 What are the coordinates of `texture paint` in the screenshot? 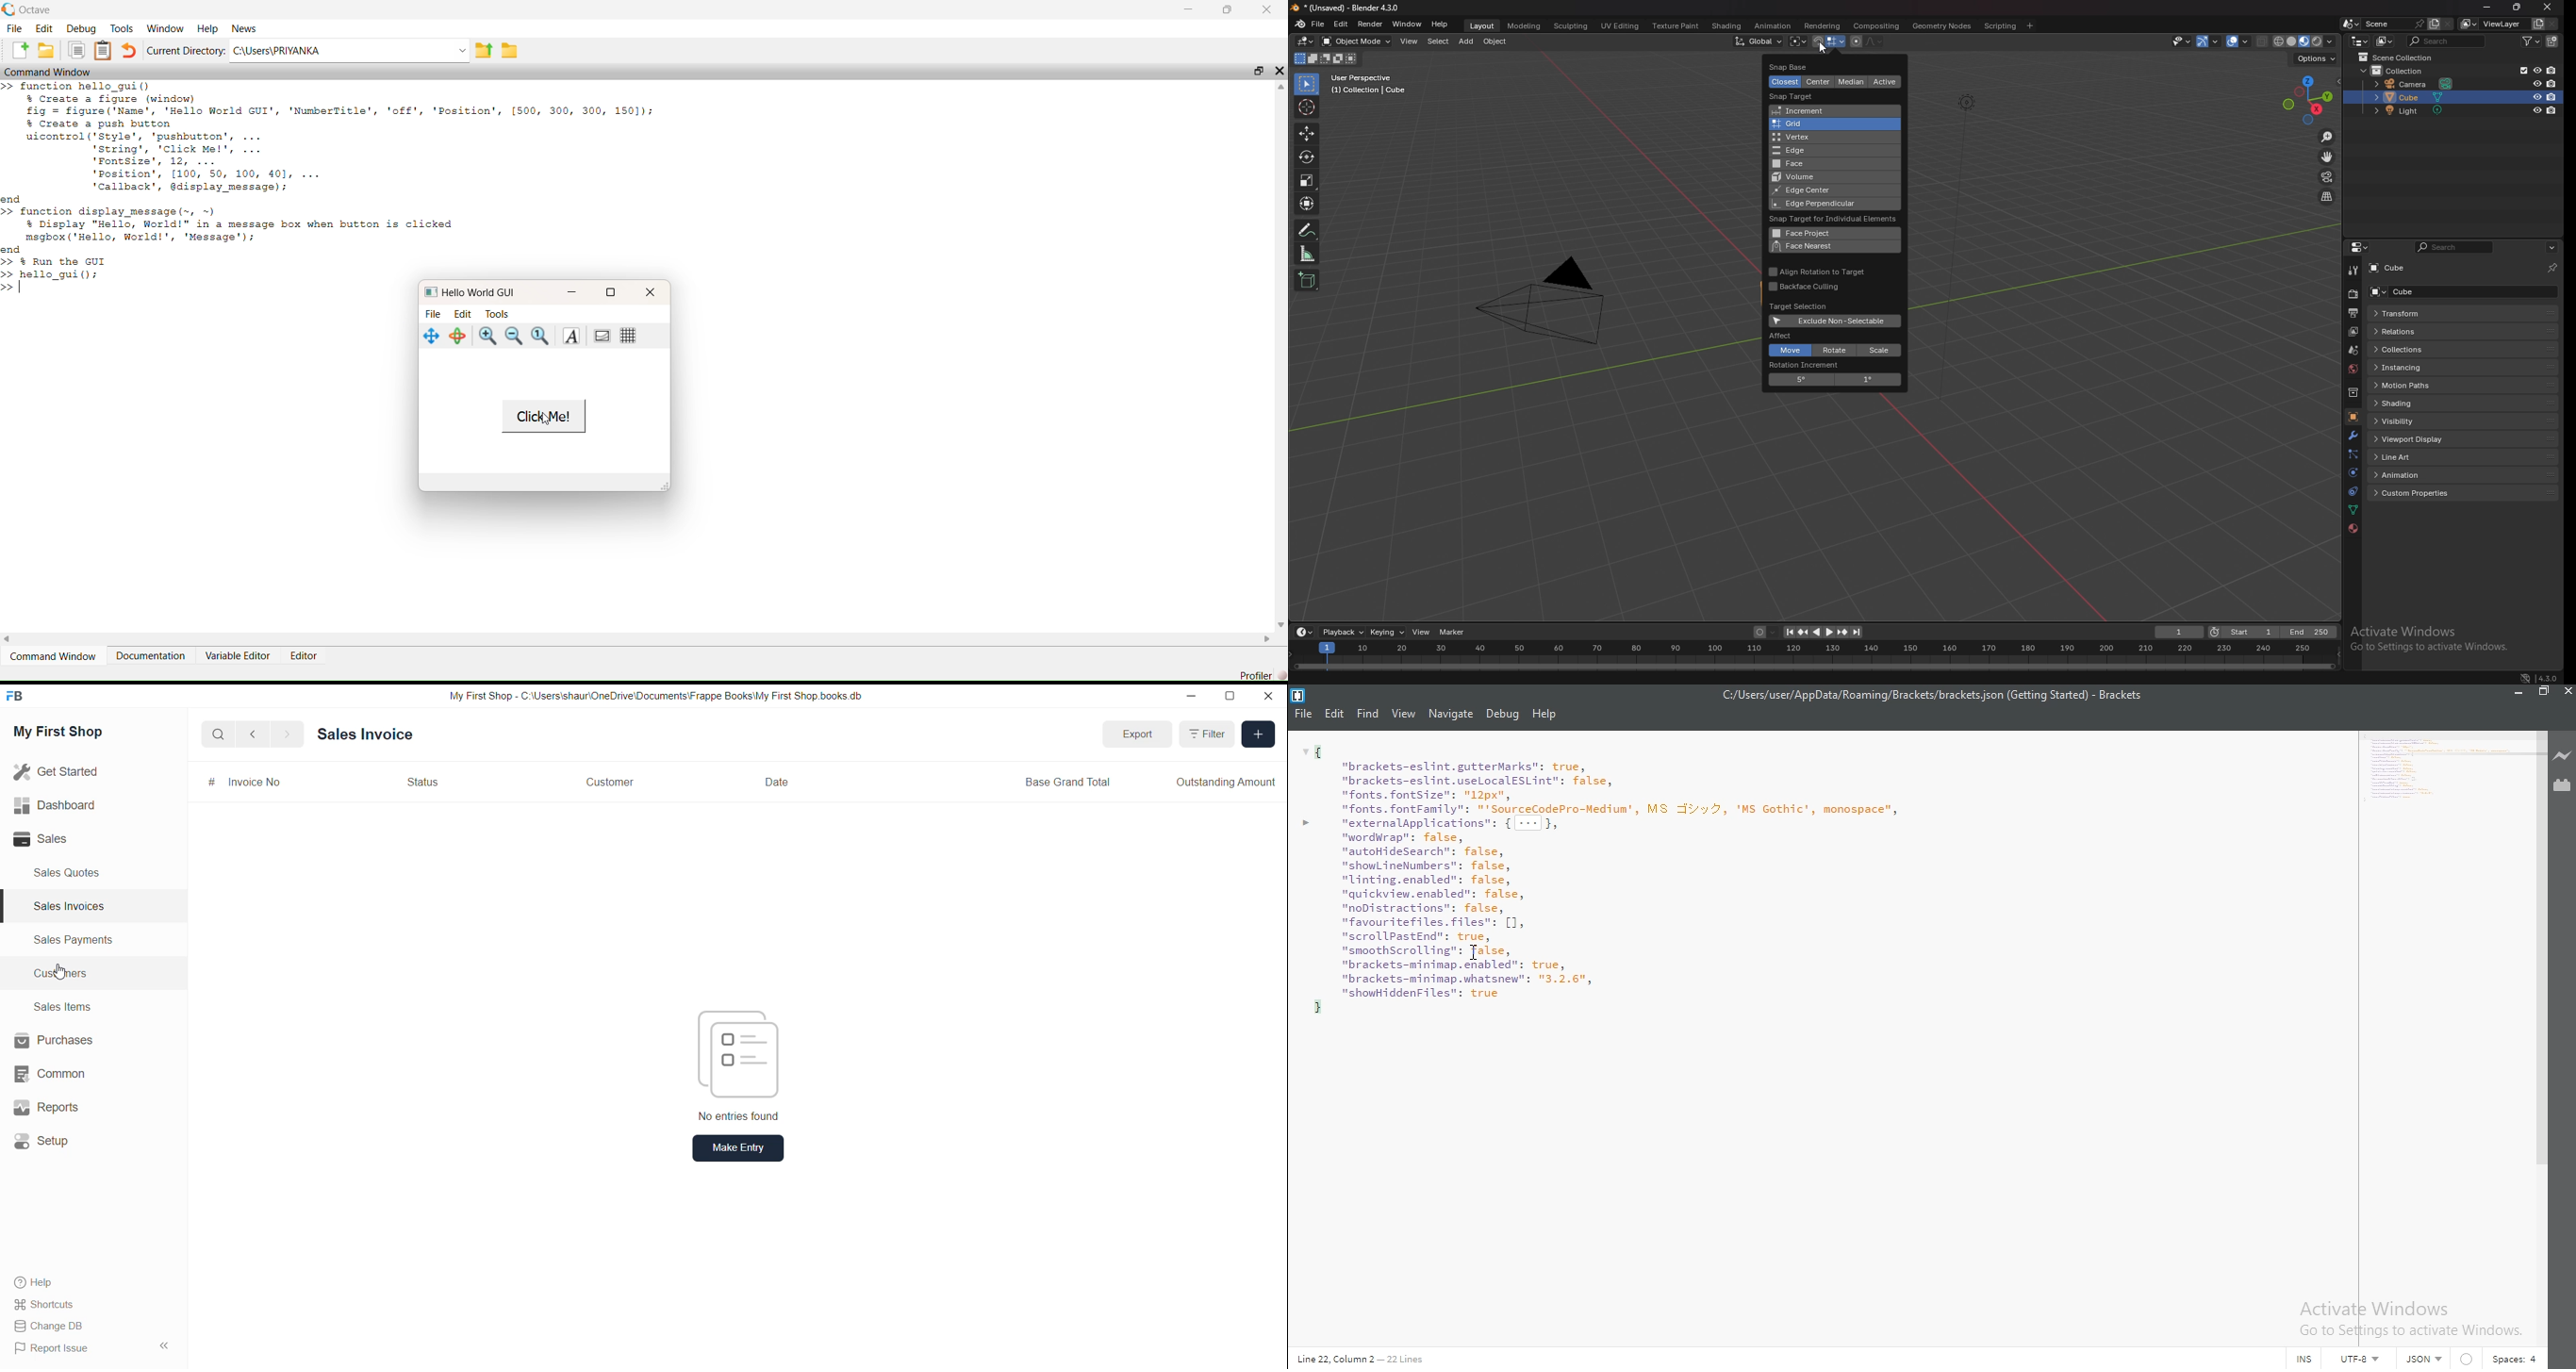 It's located at (1675, 25).